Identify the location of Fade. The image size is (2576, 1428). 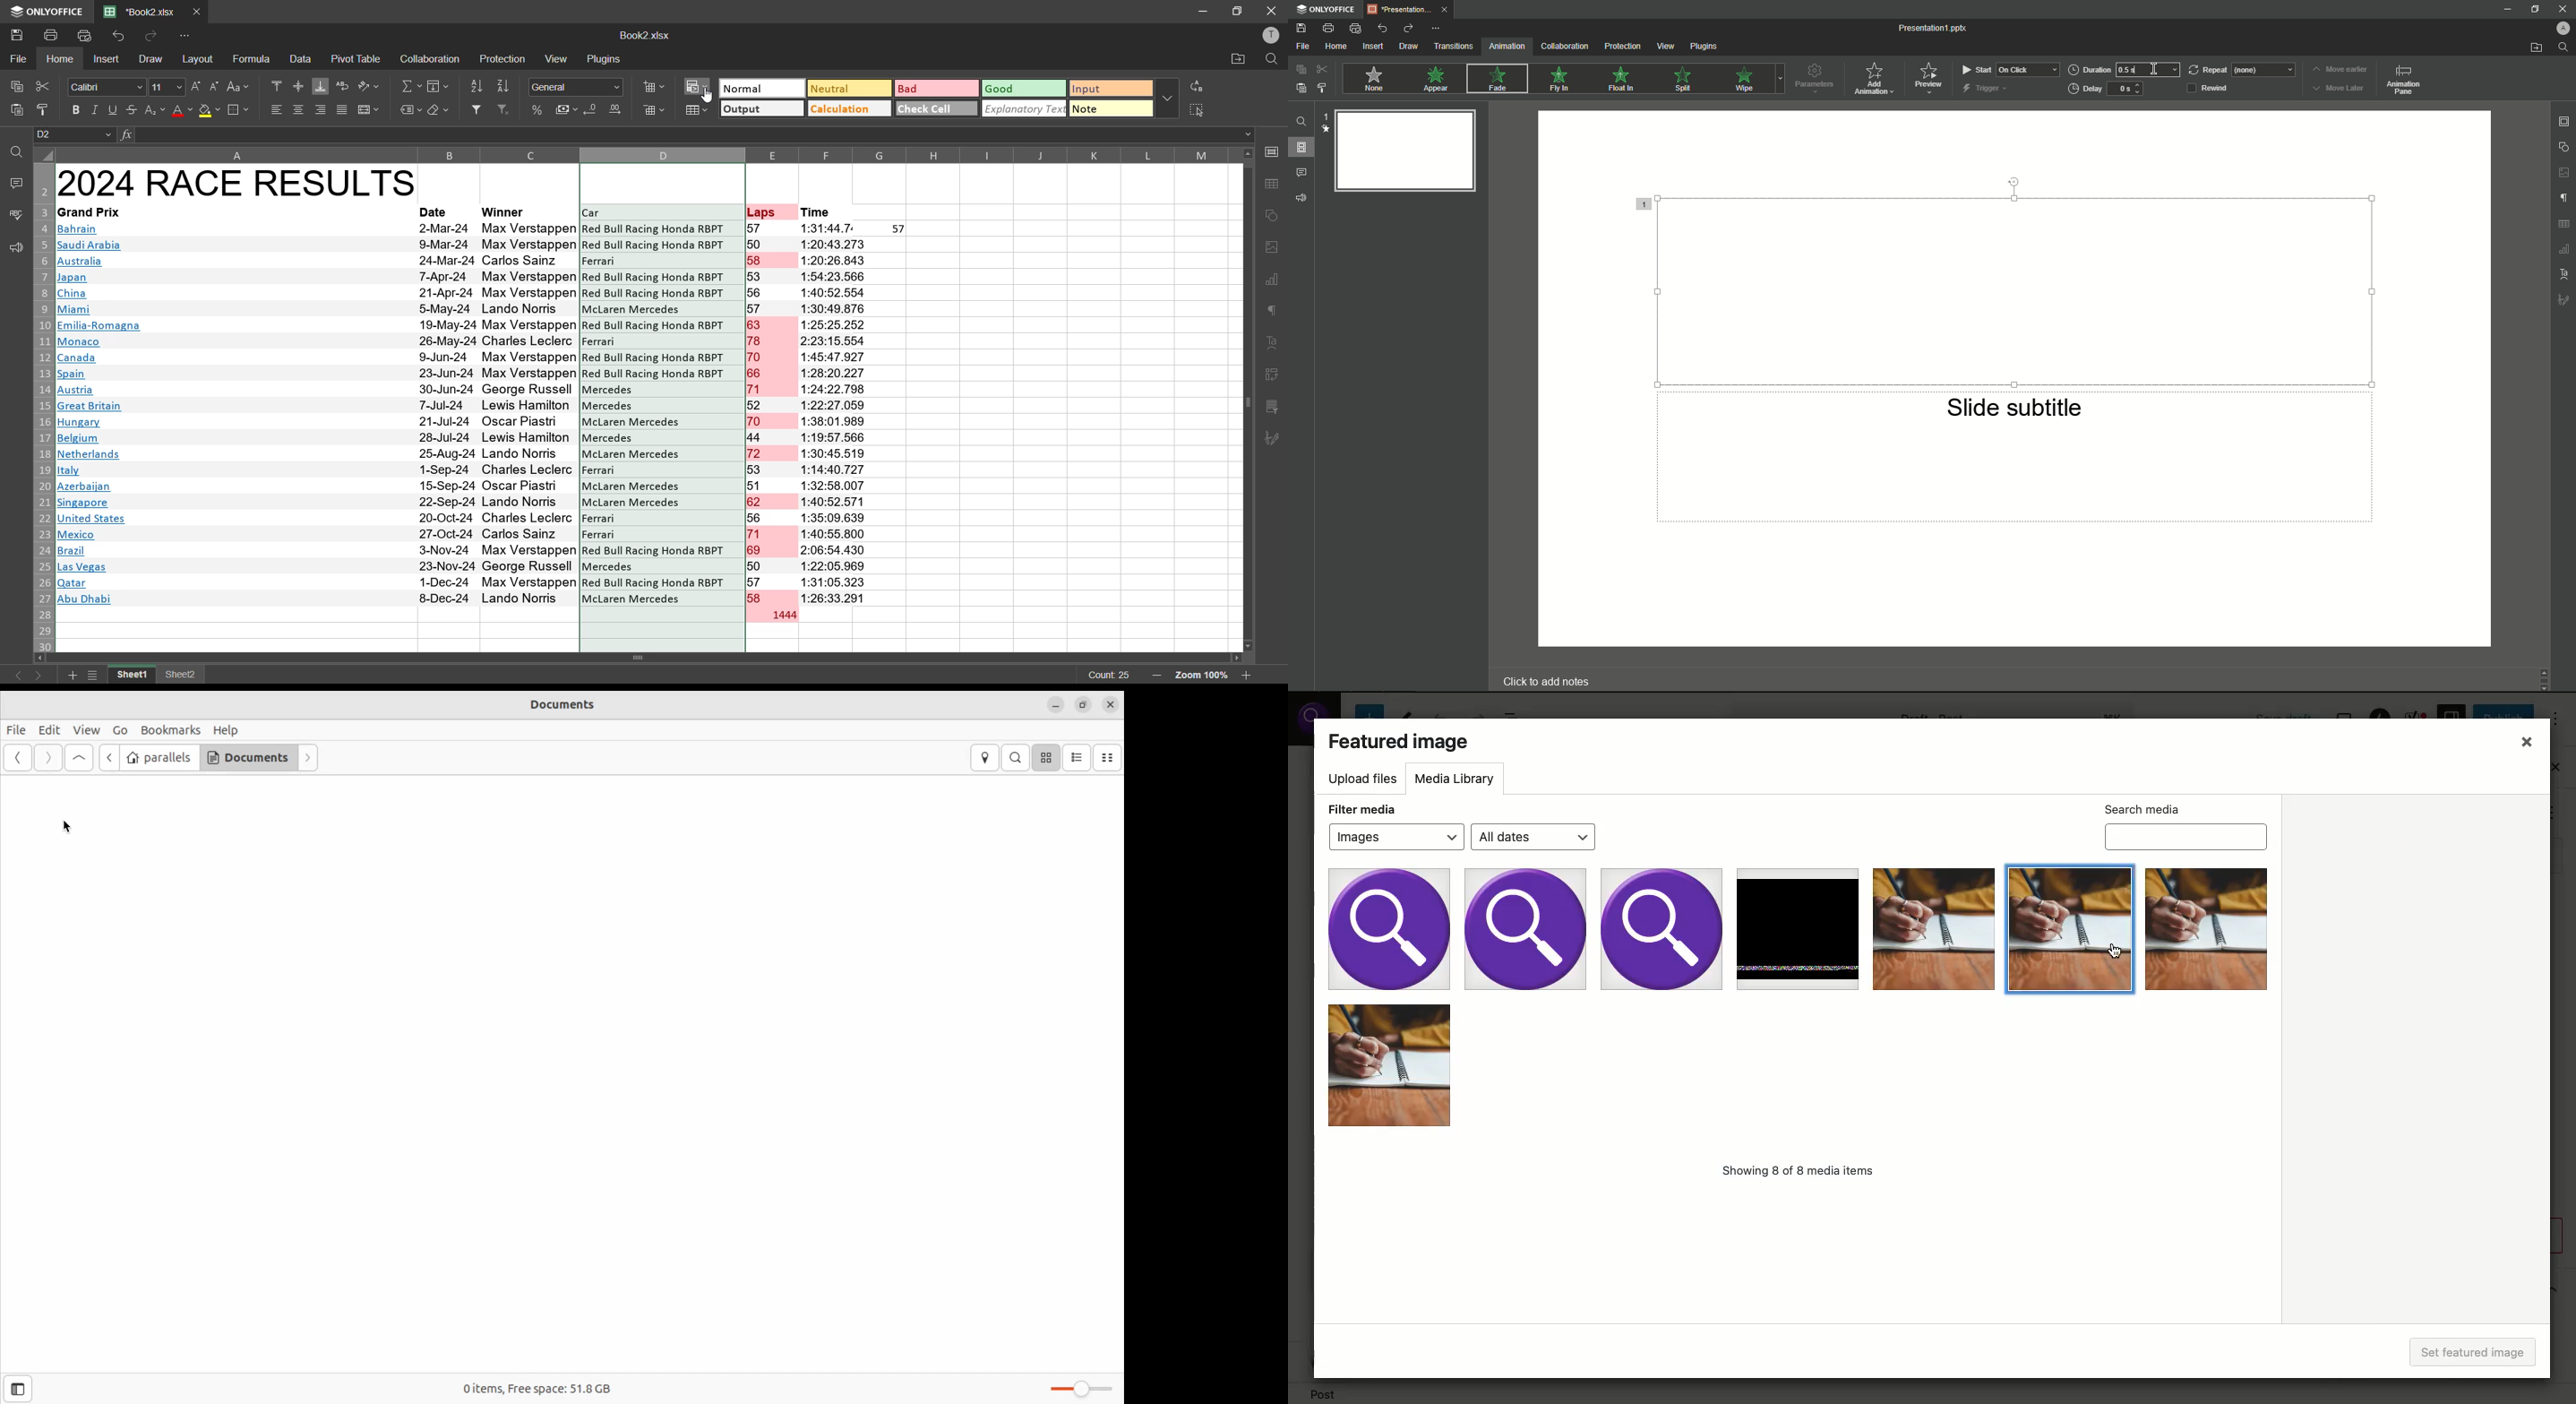
(1495, 80).